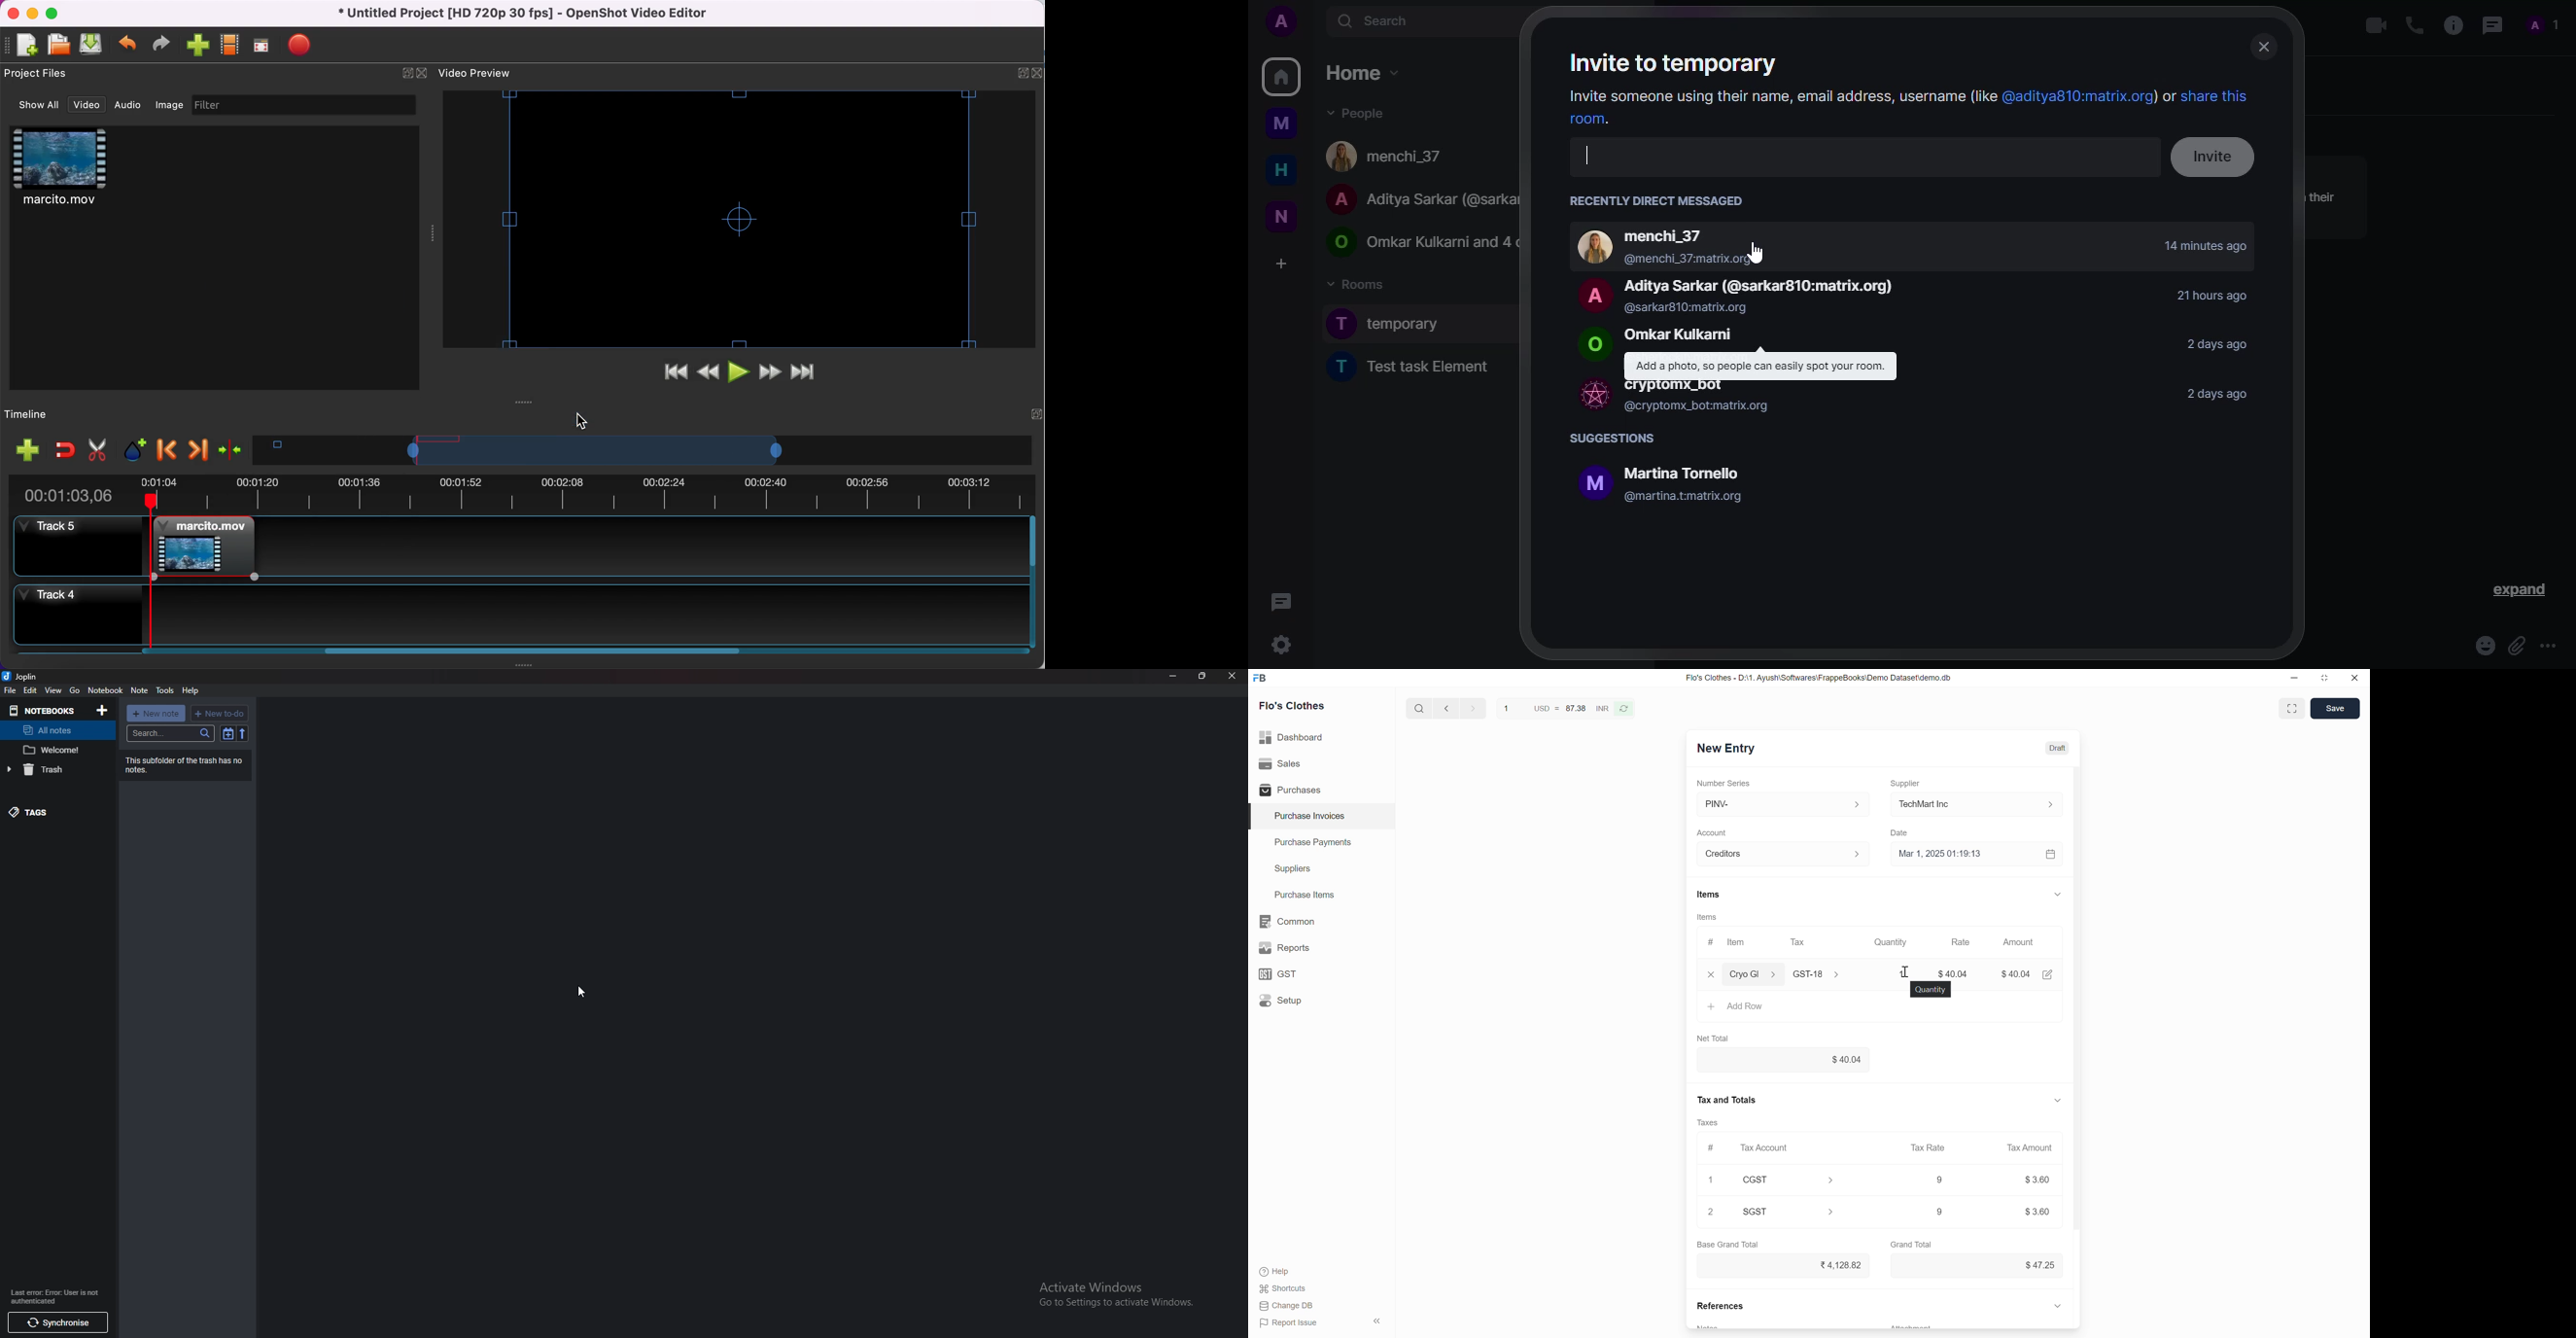 The width and height of the screenshot is (2576, 1344). I want to click on tags, so click(54, 812).